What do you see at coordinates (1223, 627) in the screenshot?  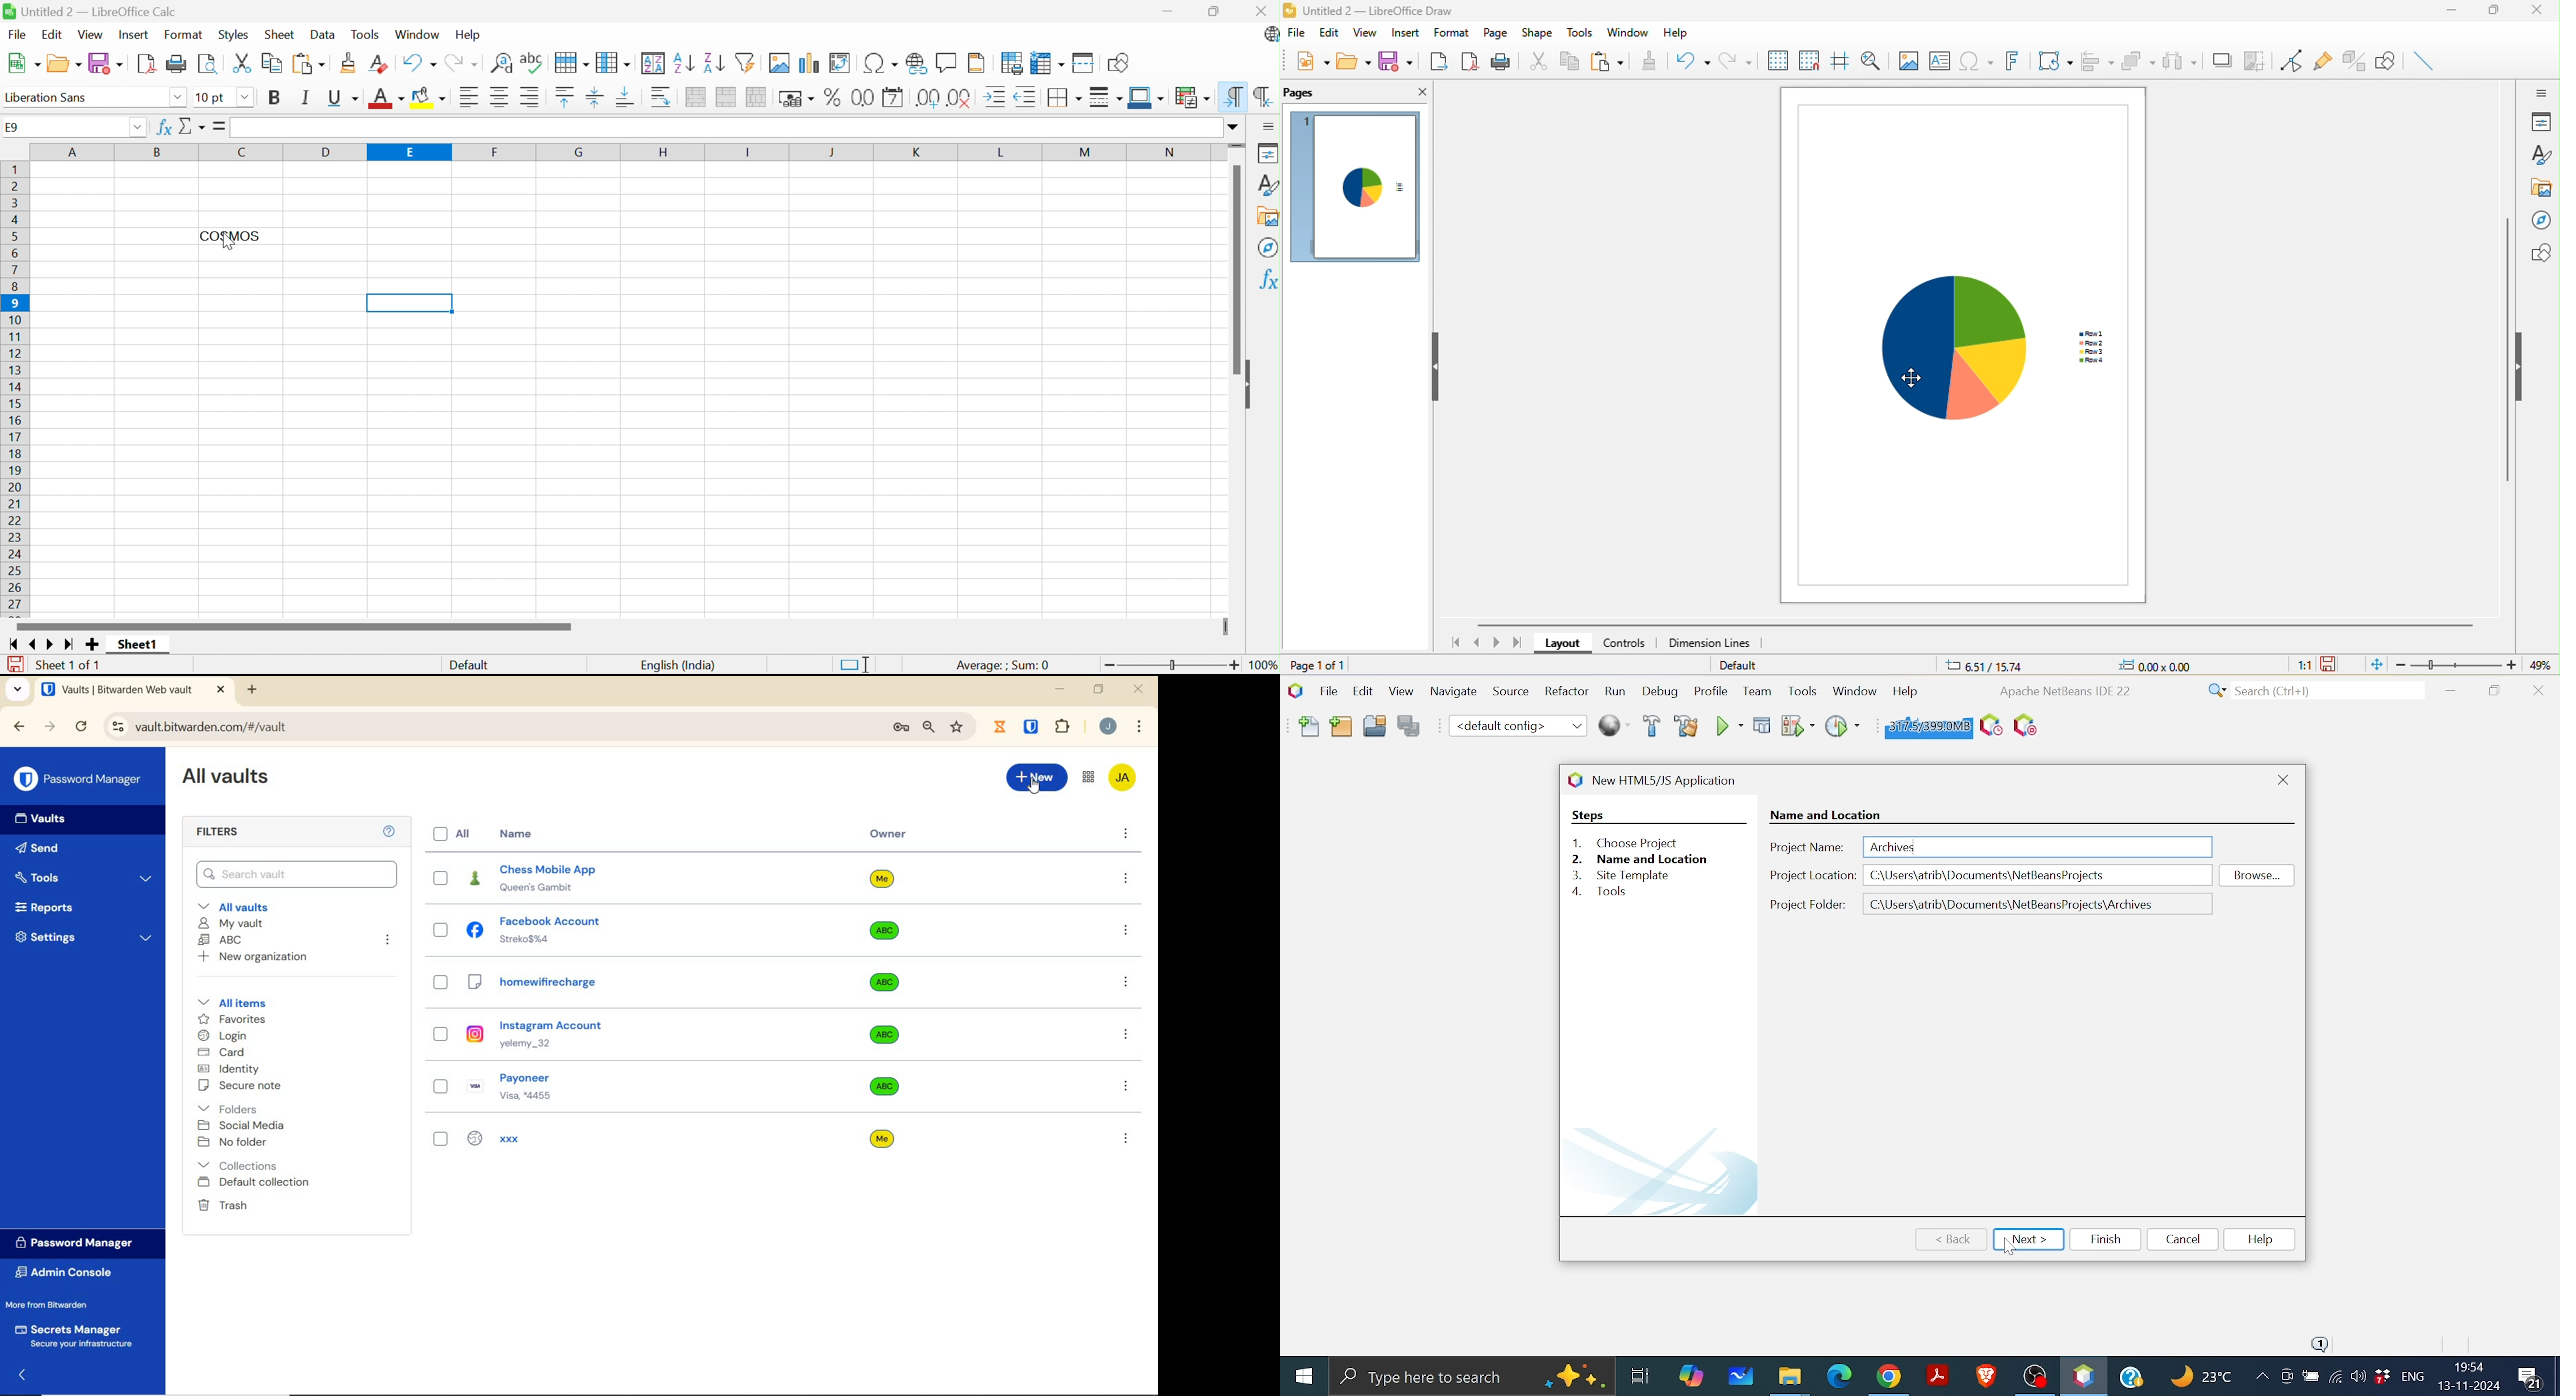 I see `Slider` at bounding box center [1223, 627].